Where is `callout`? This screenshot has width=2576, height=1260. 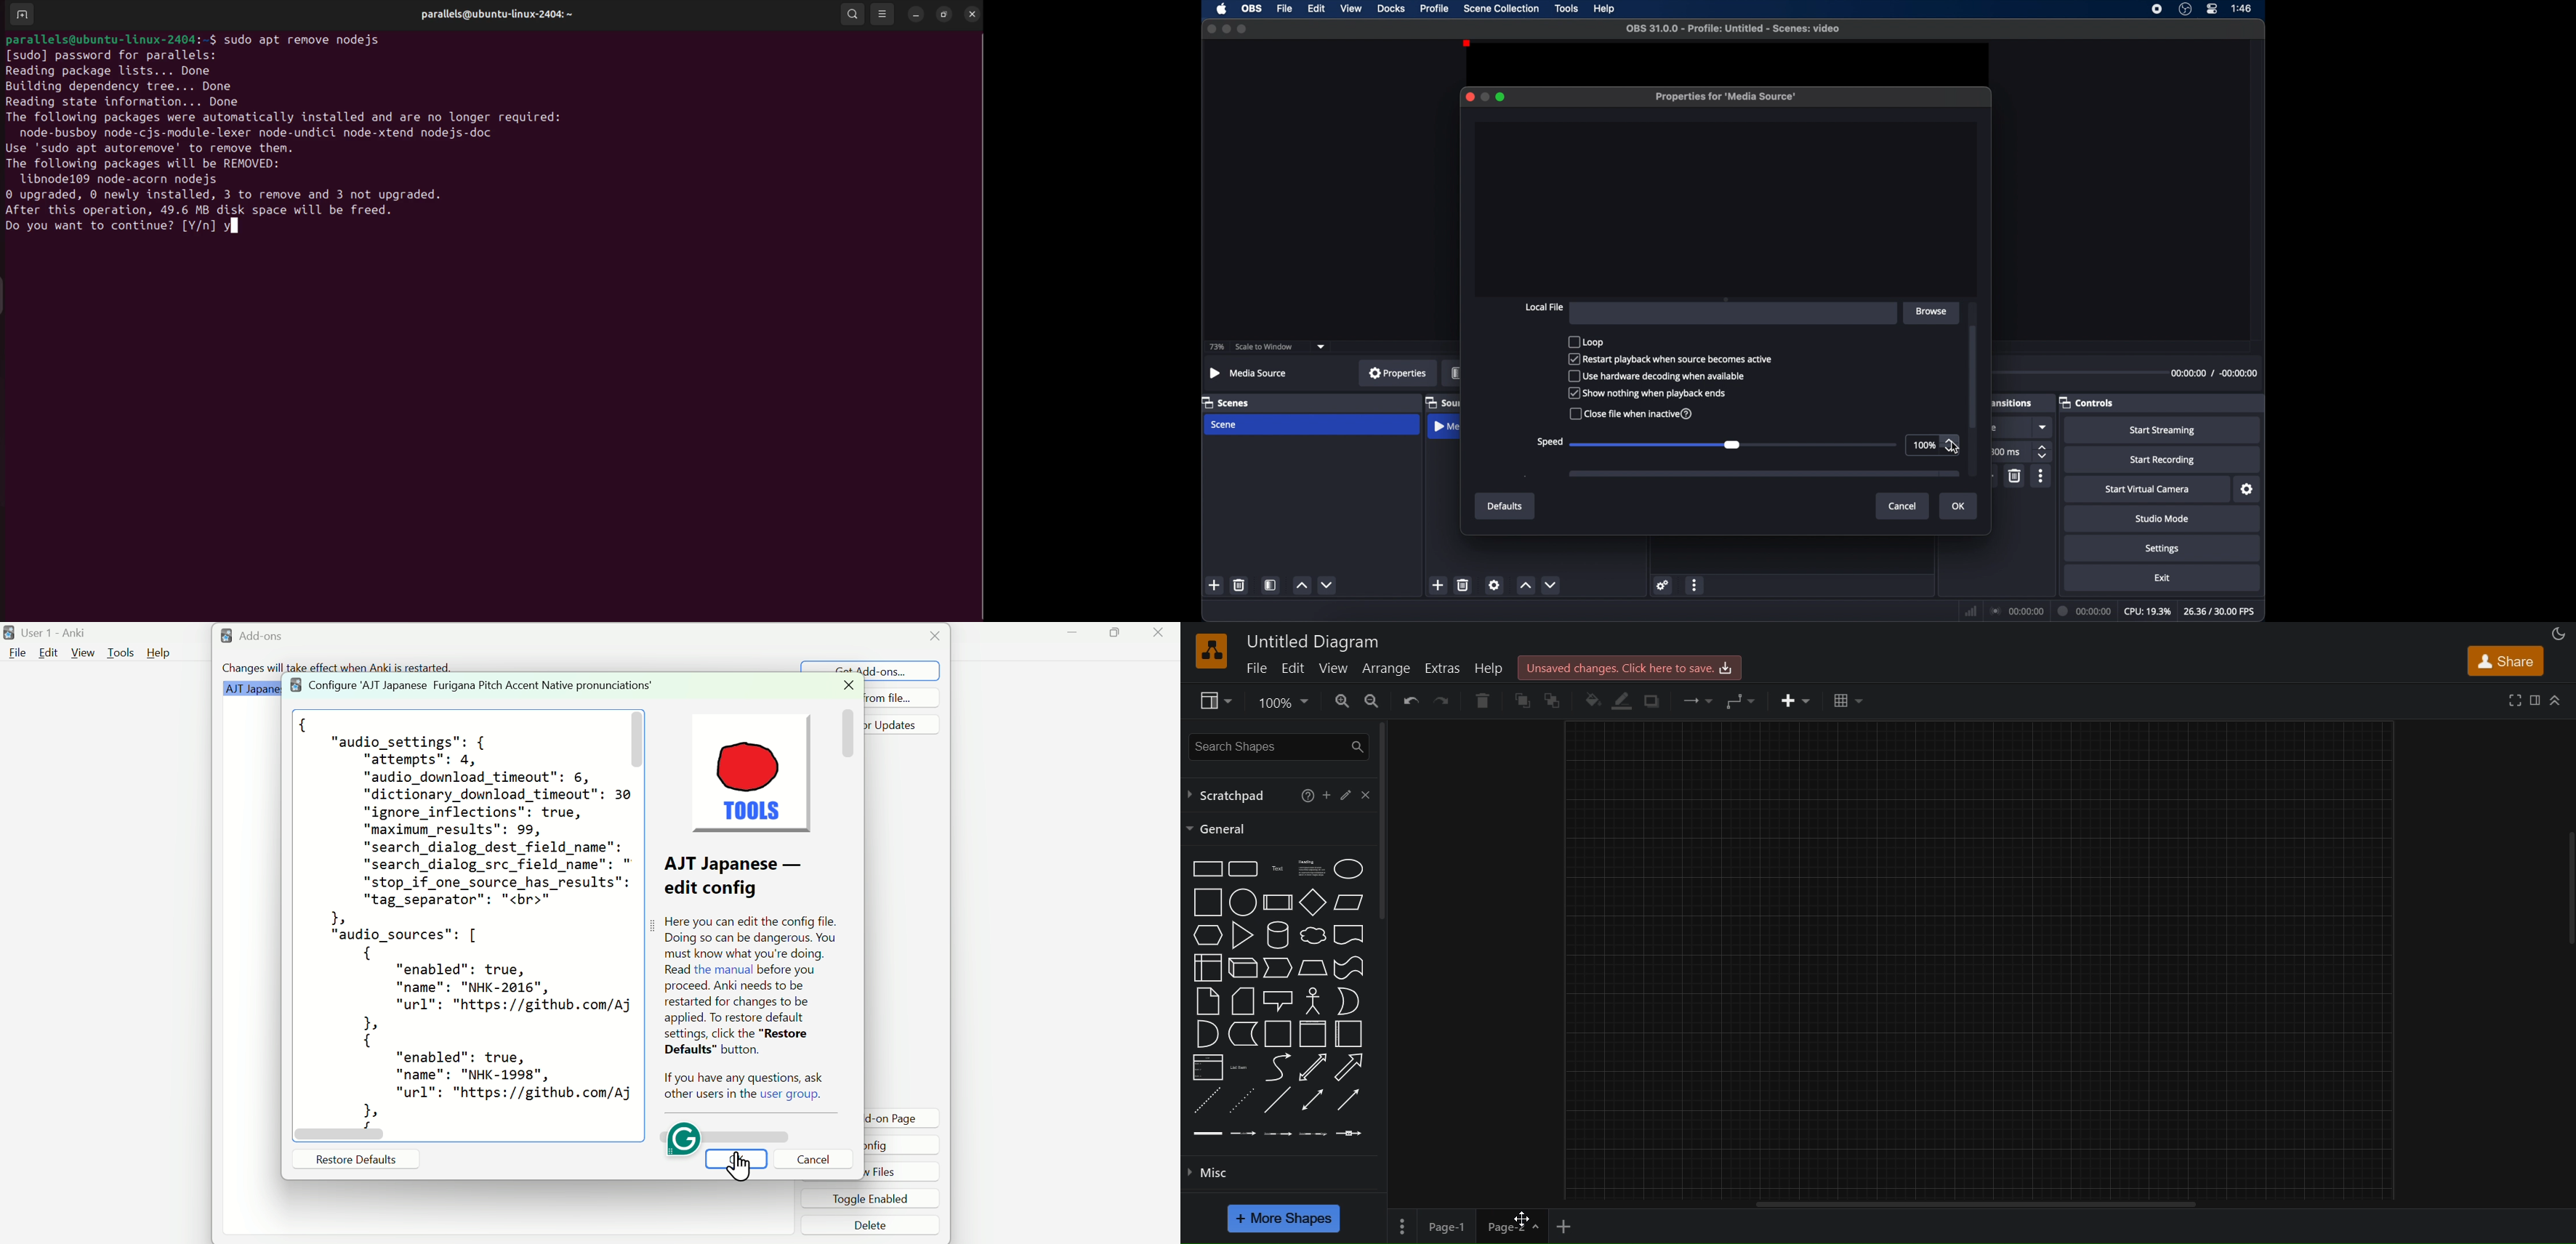 callout is located at coordinates (1278, 1000).